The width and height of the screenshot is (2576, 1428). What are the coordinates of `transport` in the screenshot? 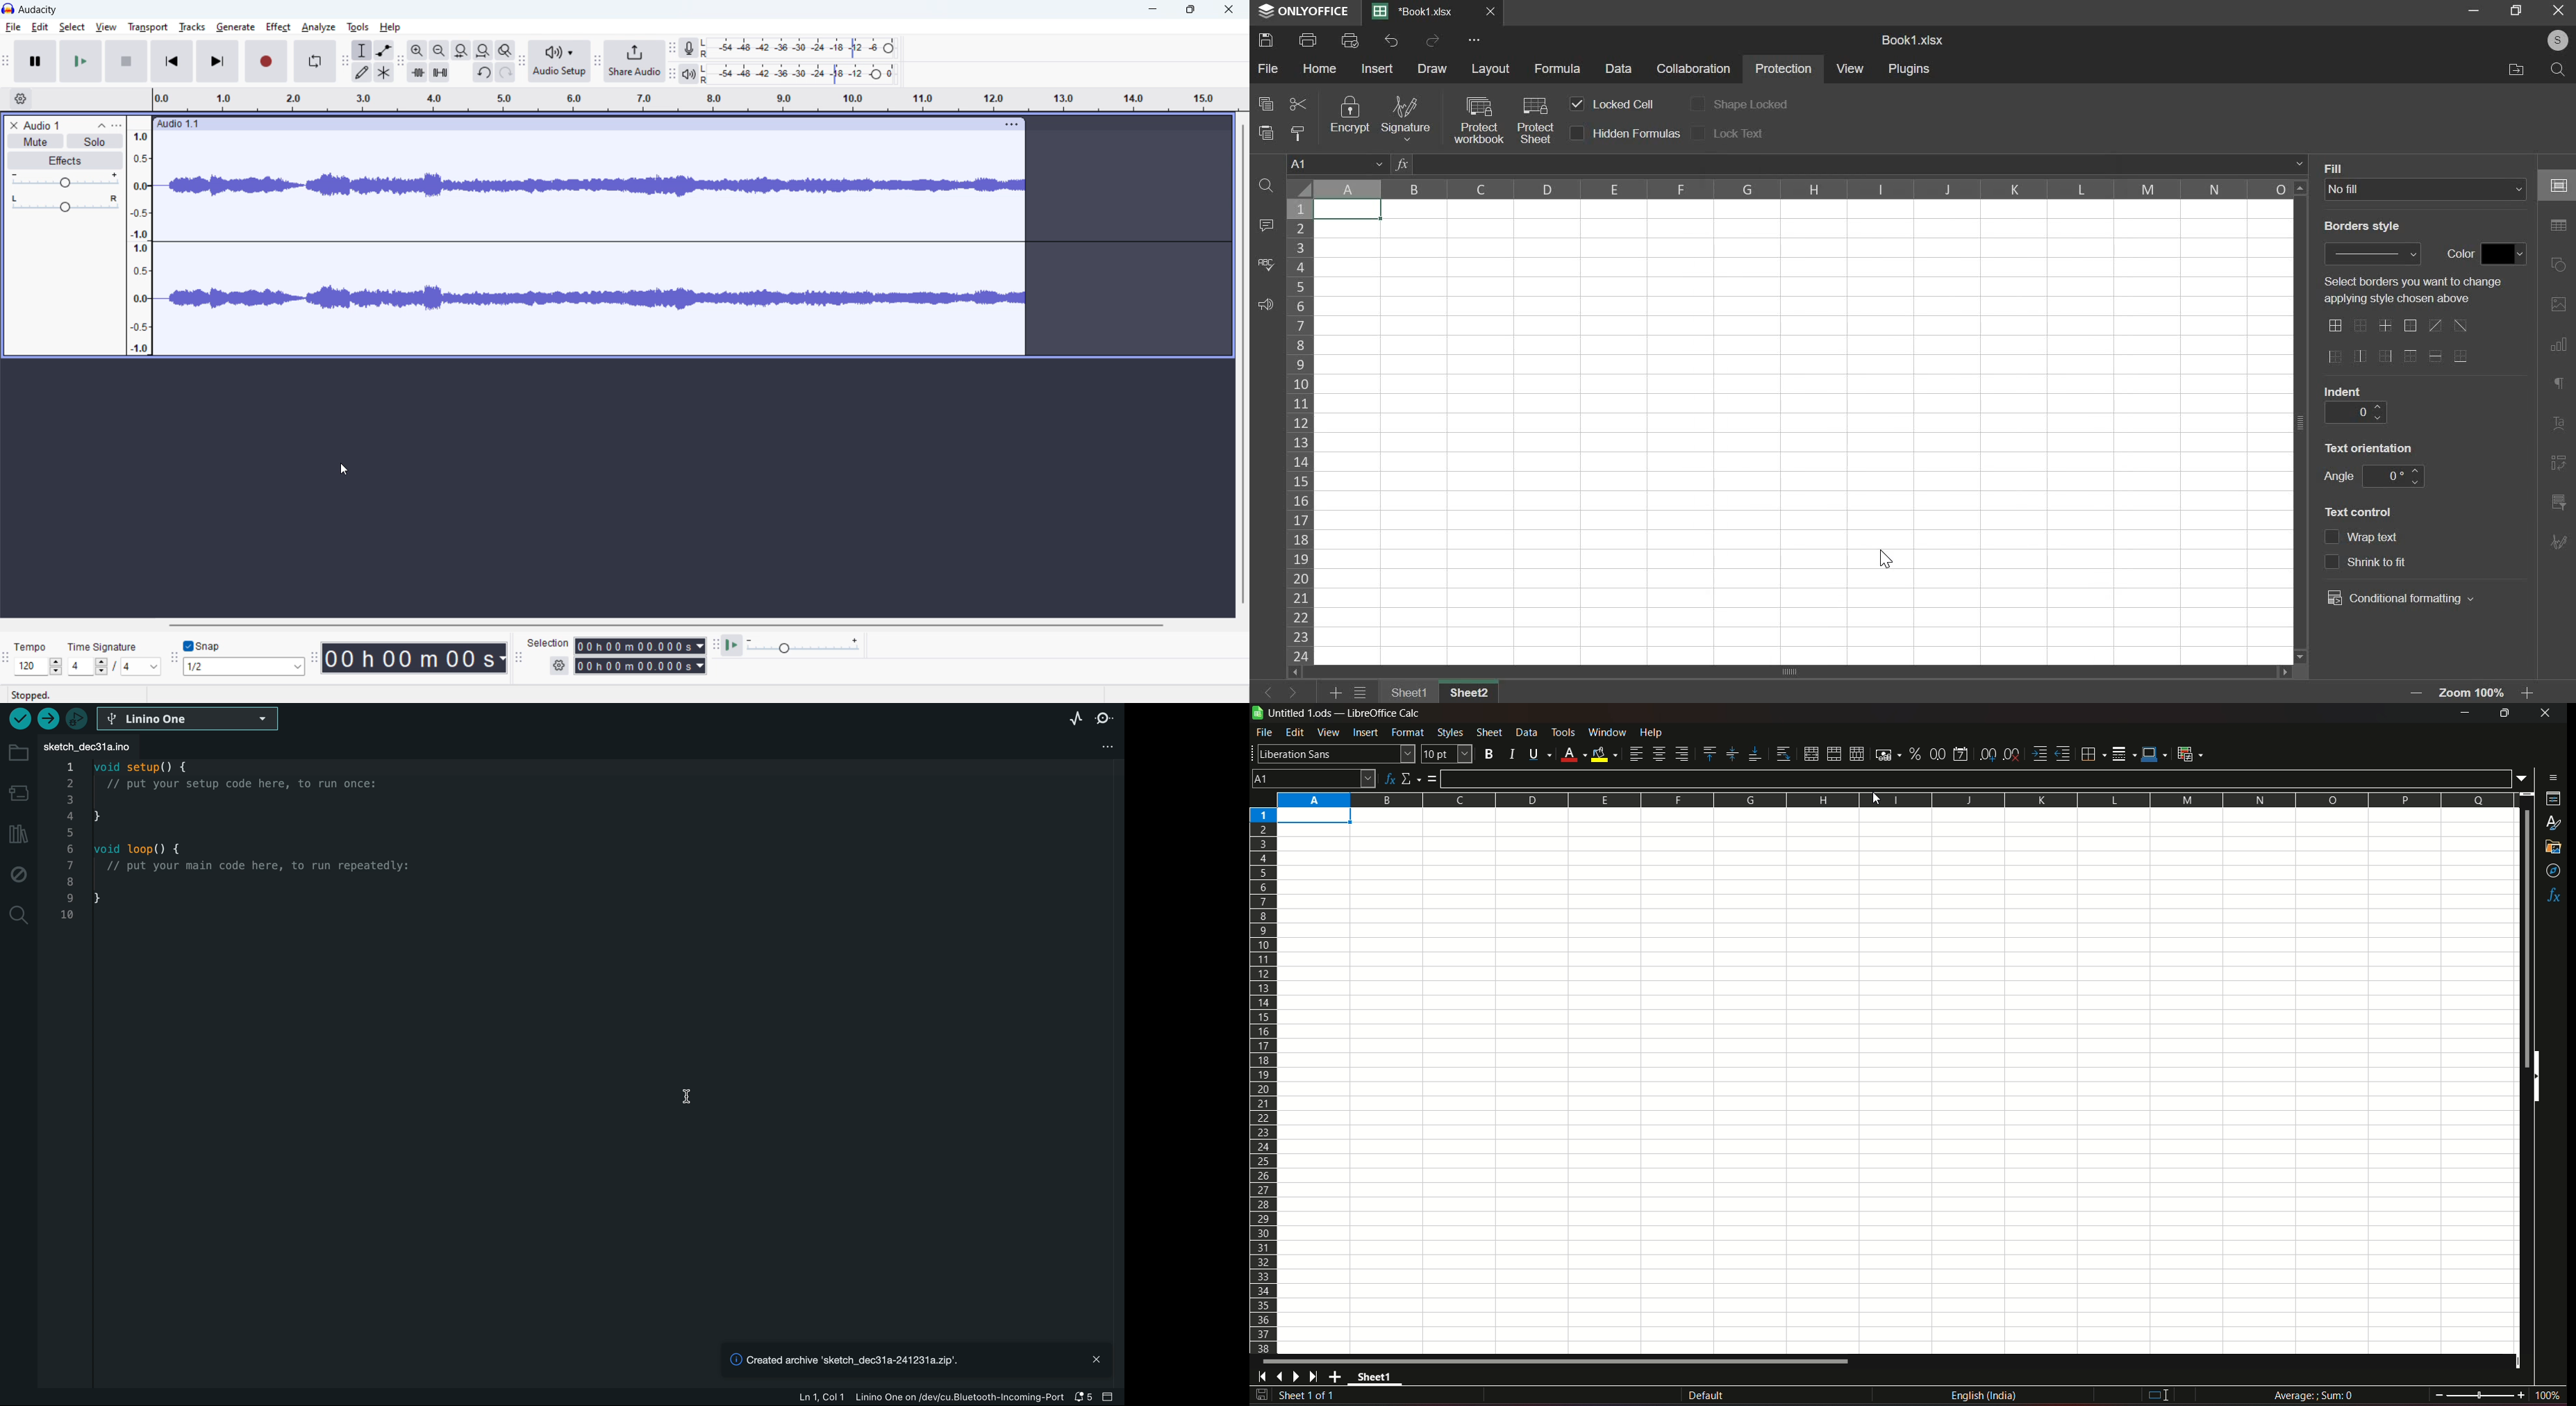 It's located at (148, 27).